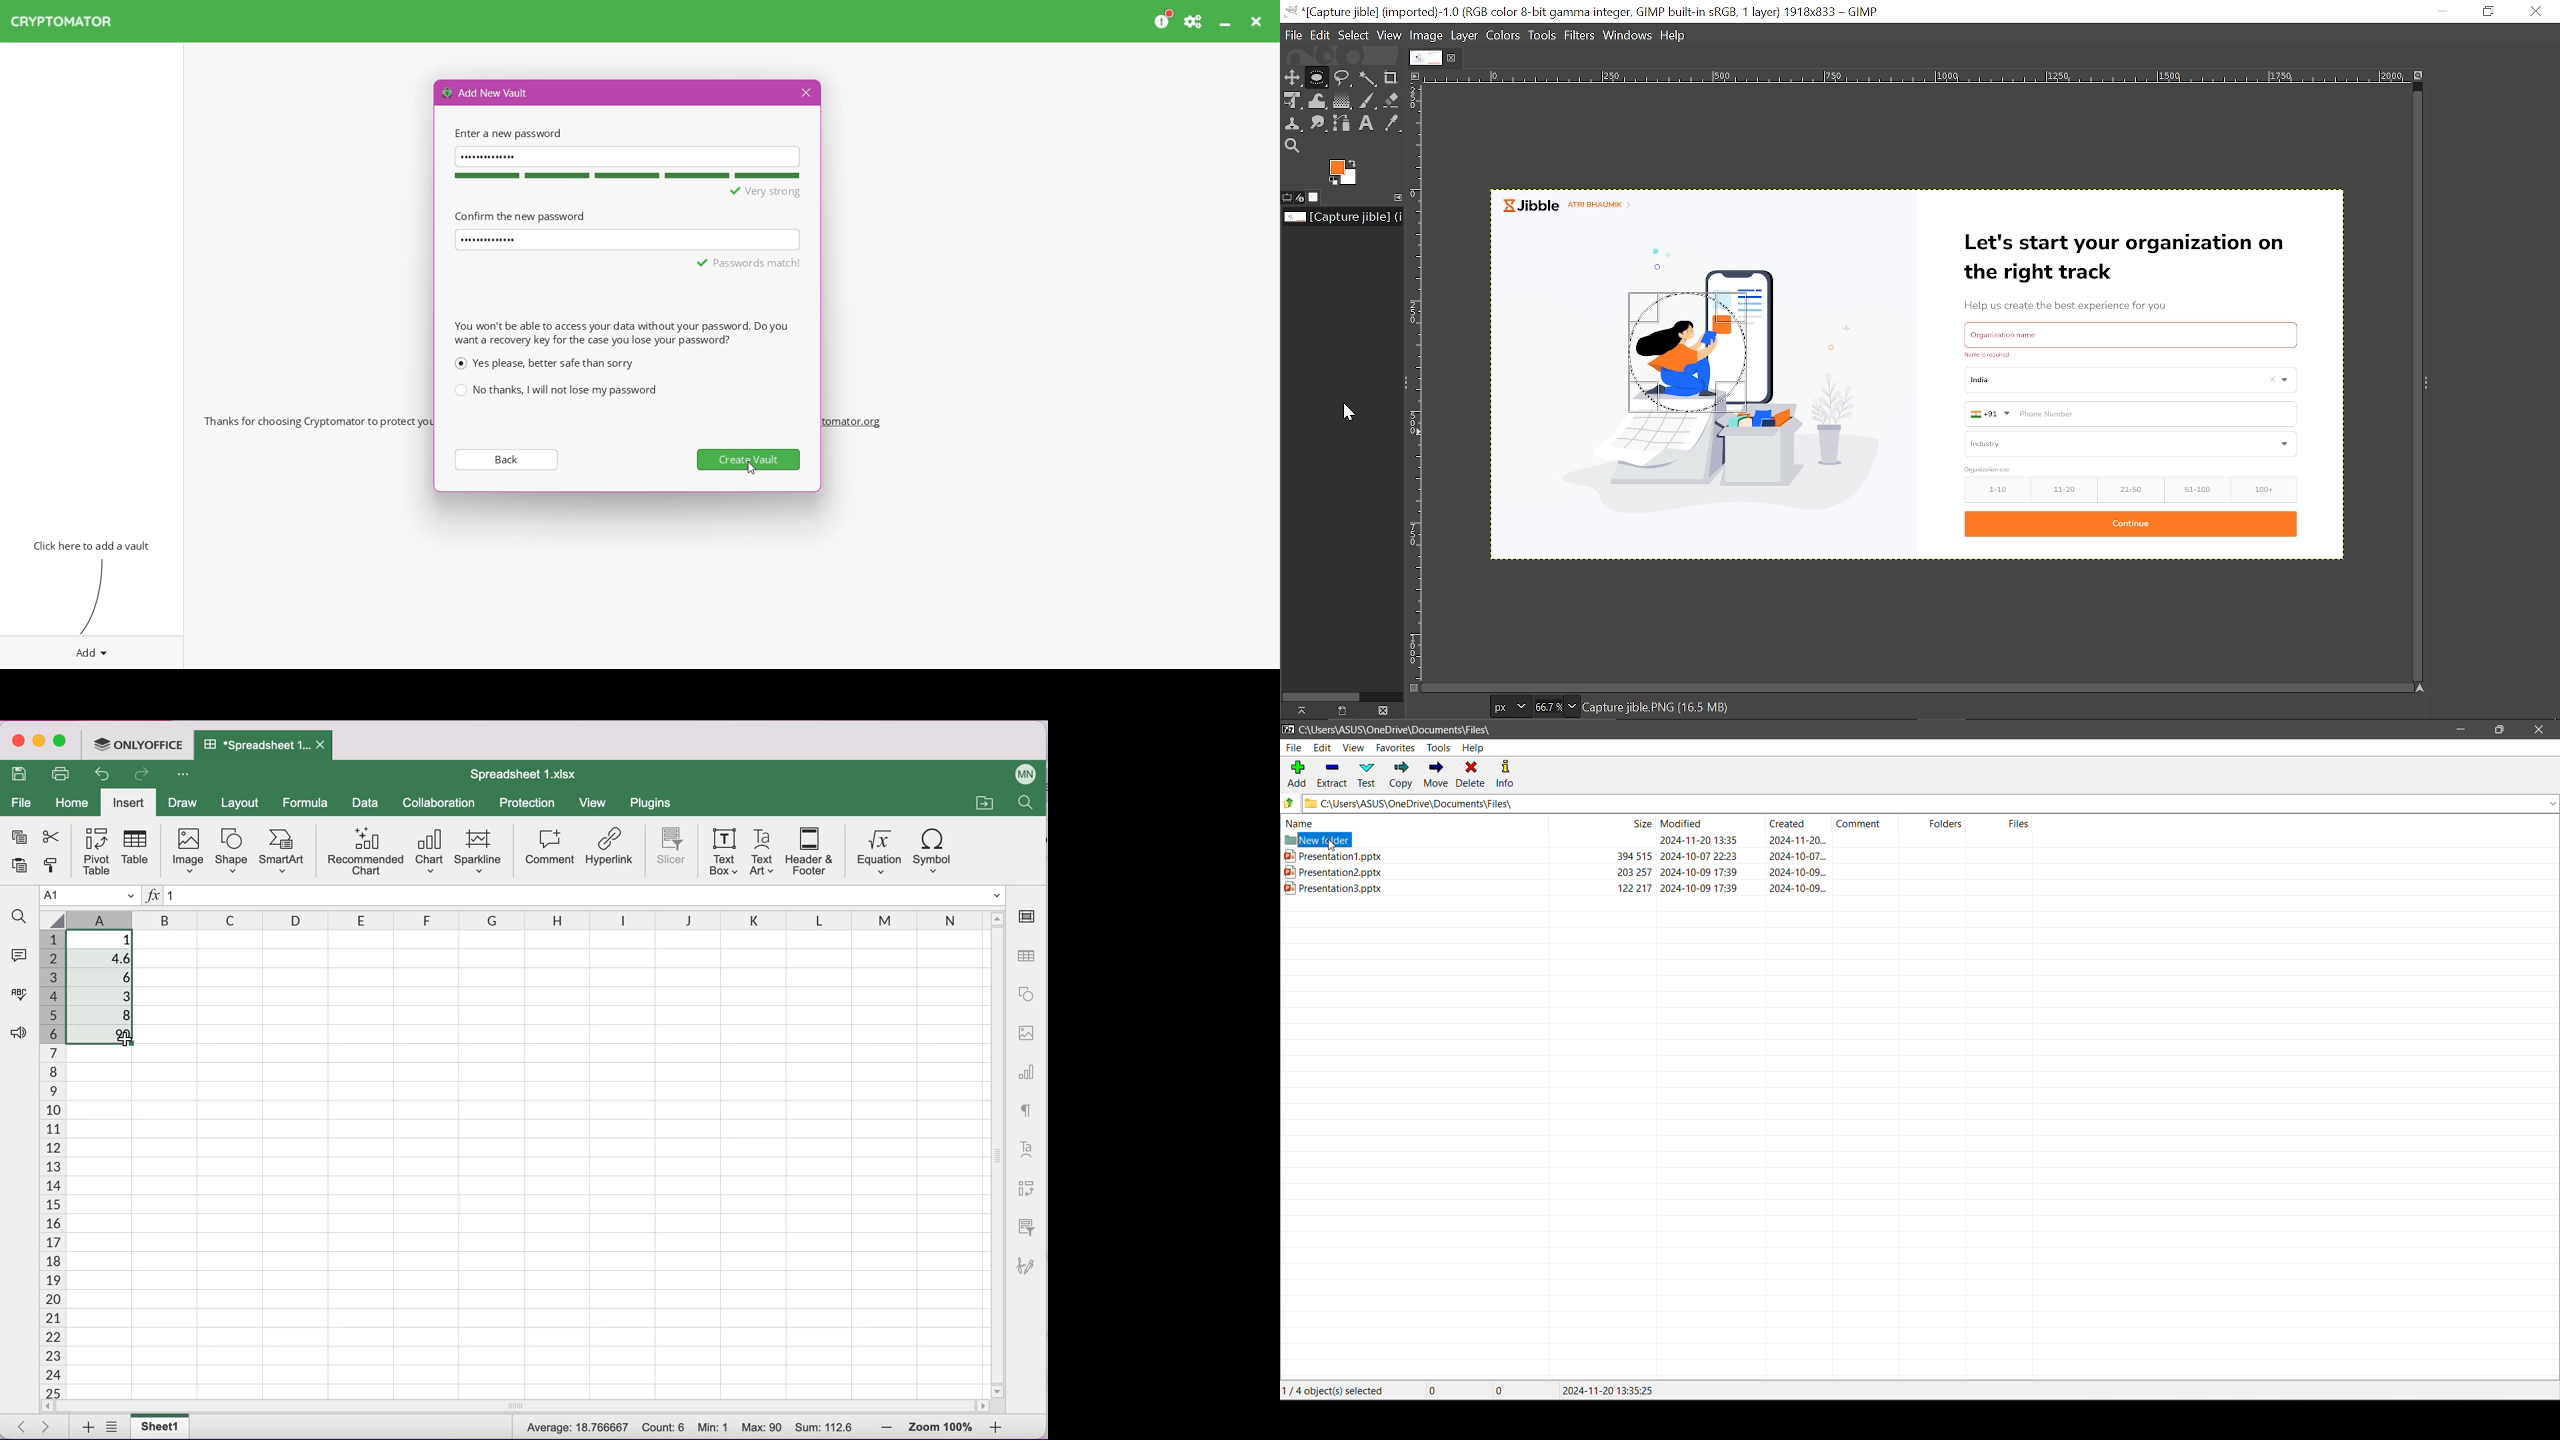  What do you see at coordinates (99, 774) in the screenshot?
I see `undo` at bounding box center [99, 774].